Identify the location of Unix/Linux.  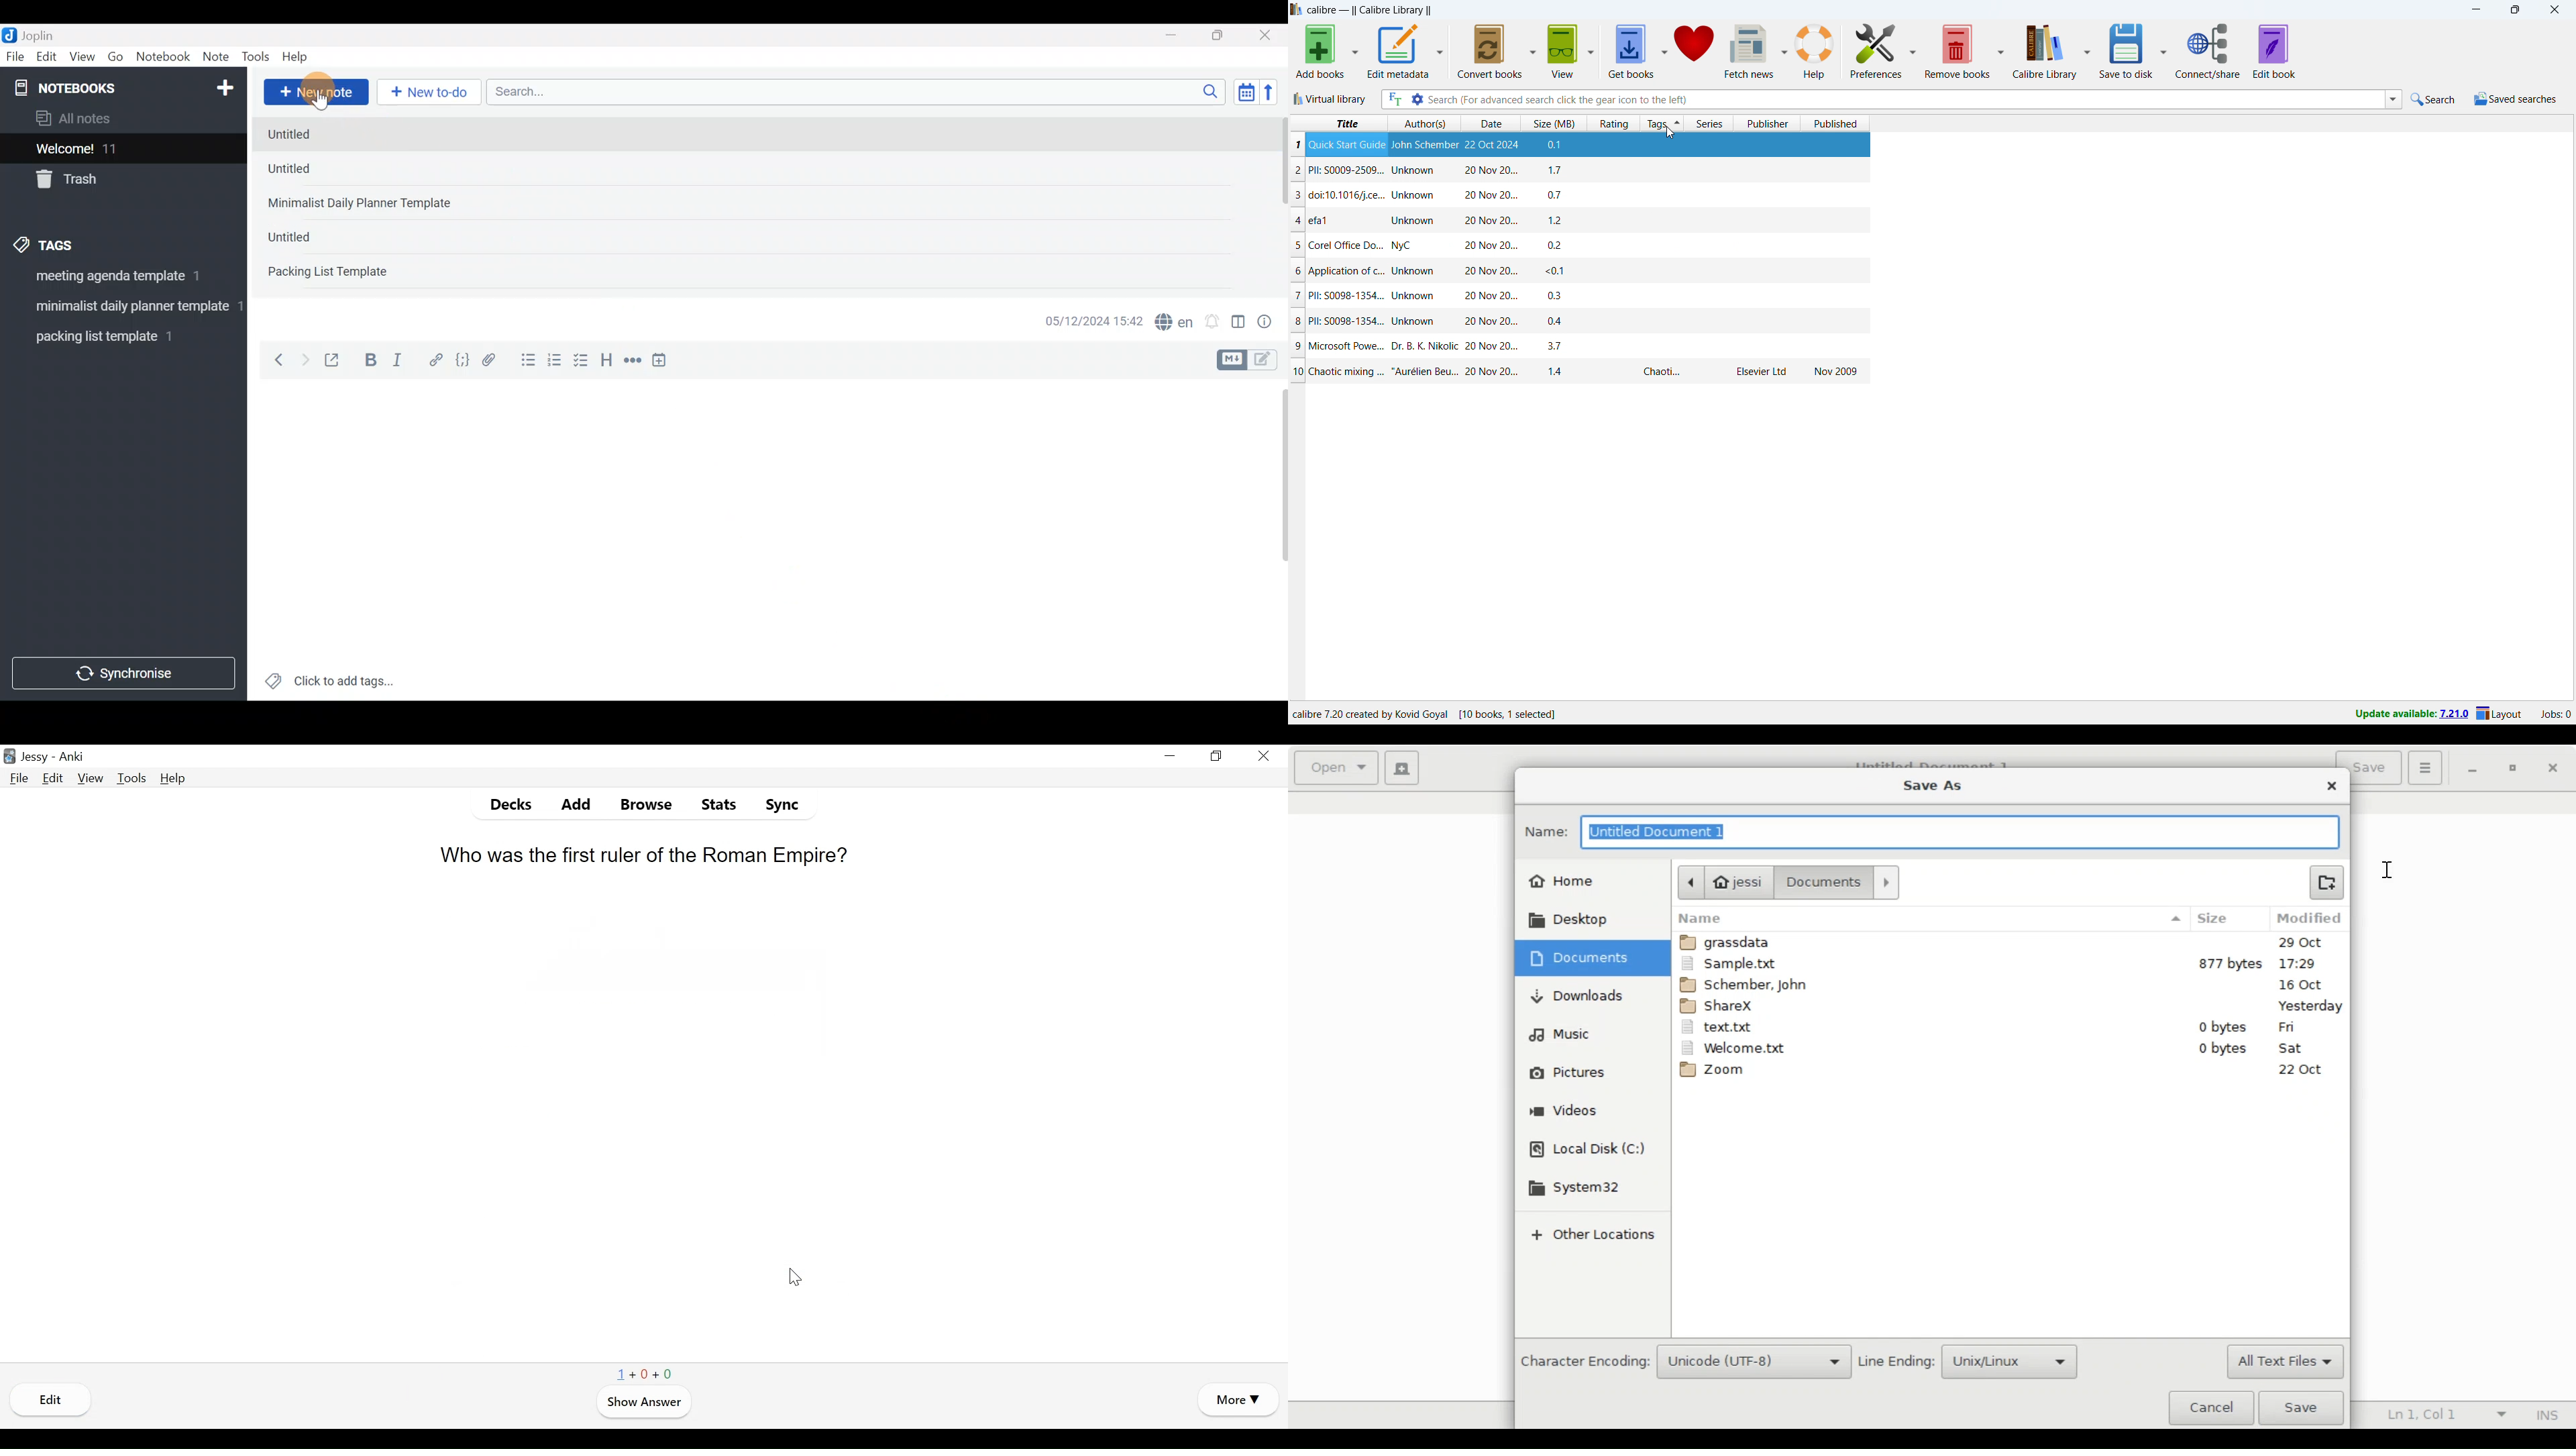
(2010, 1361).